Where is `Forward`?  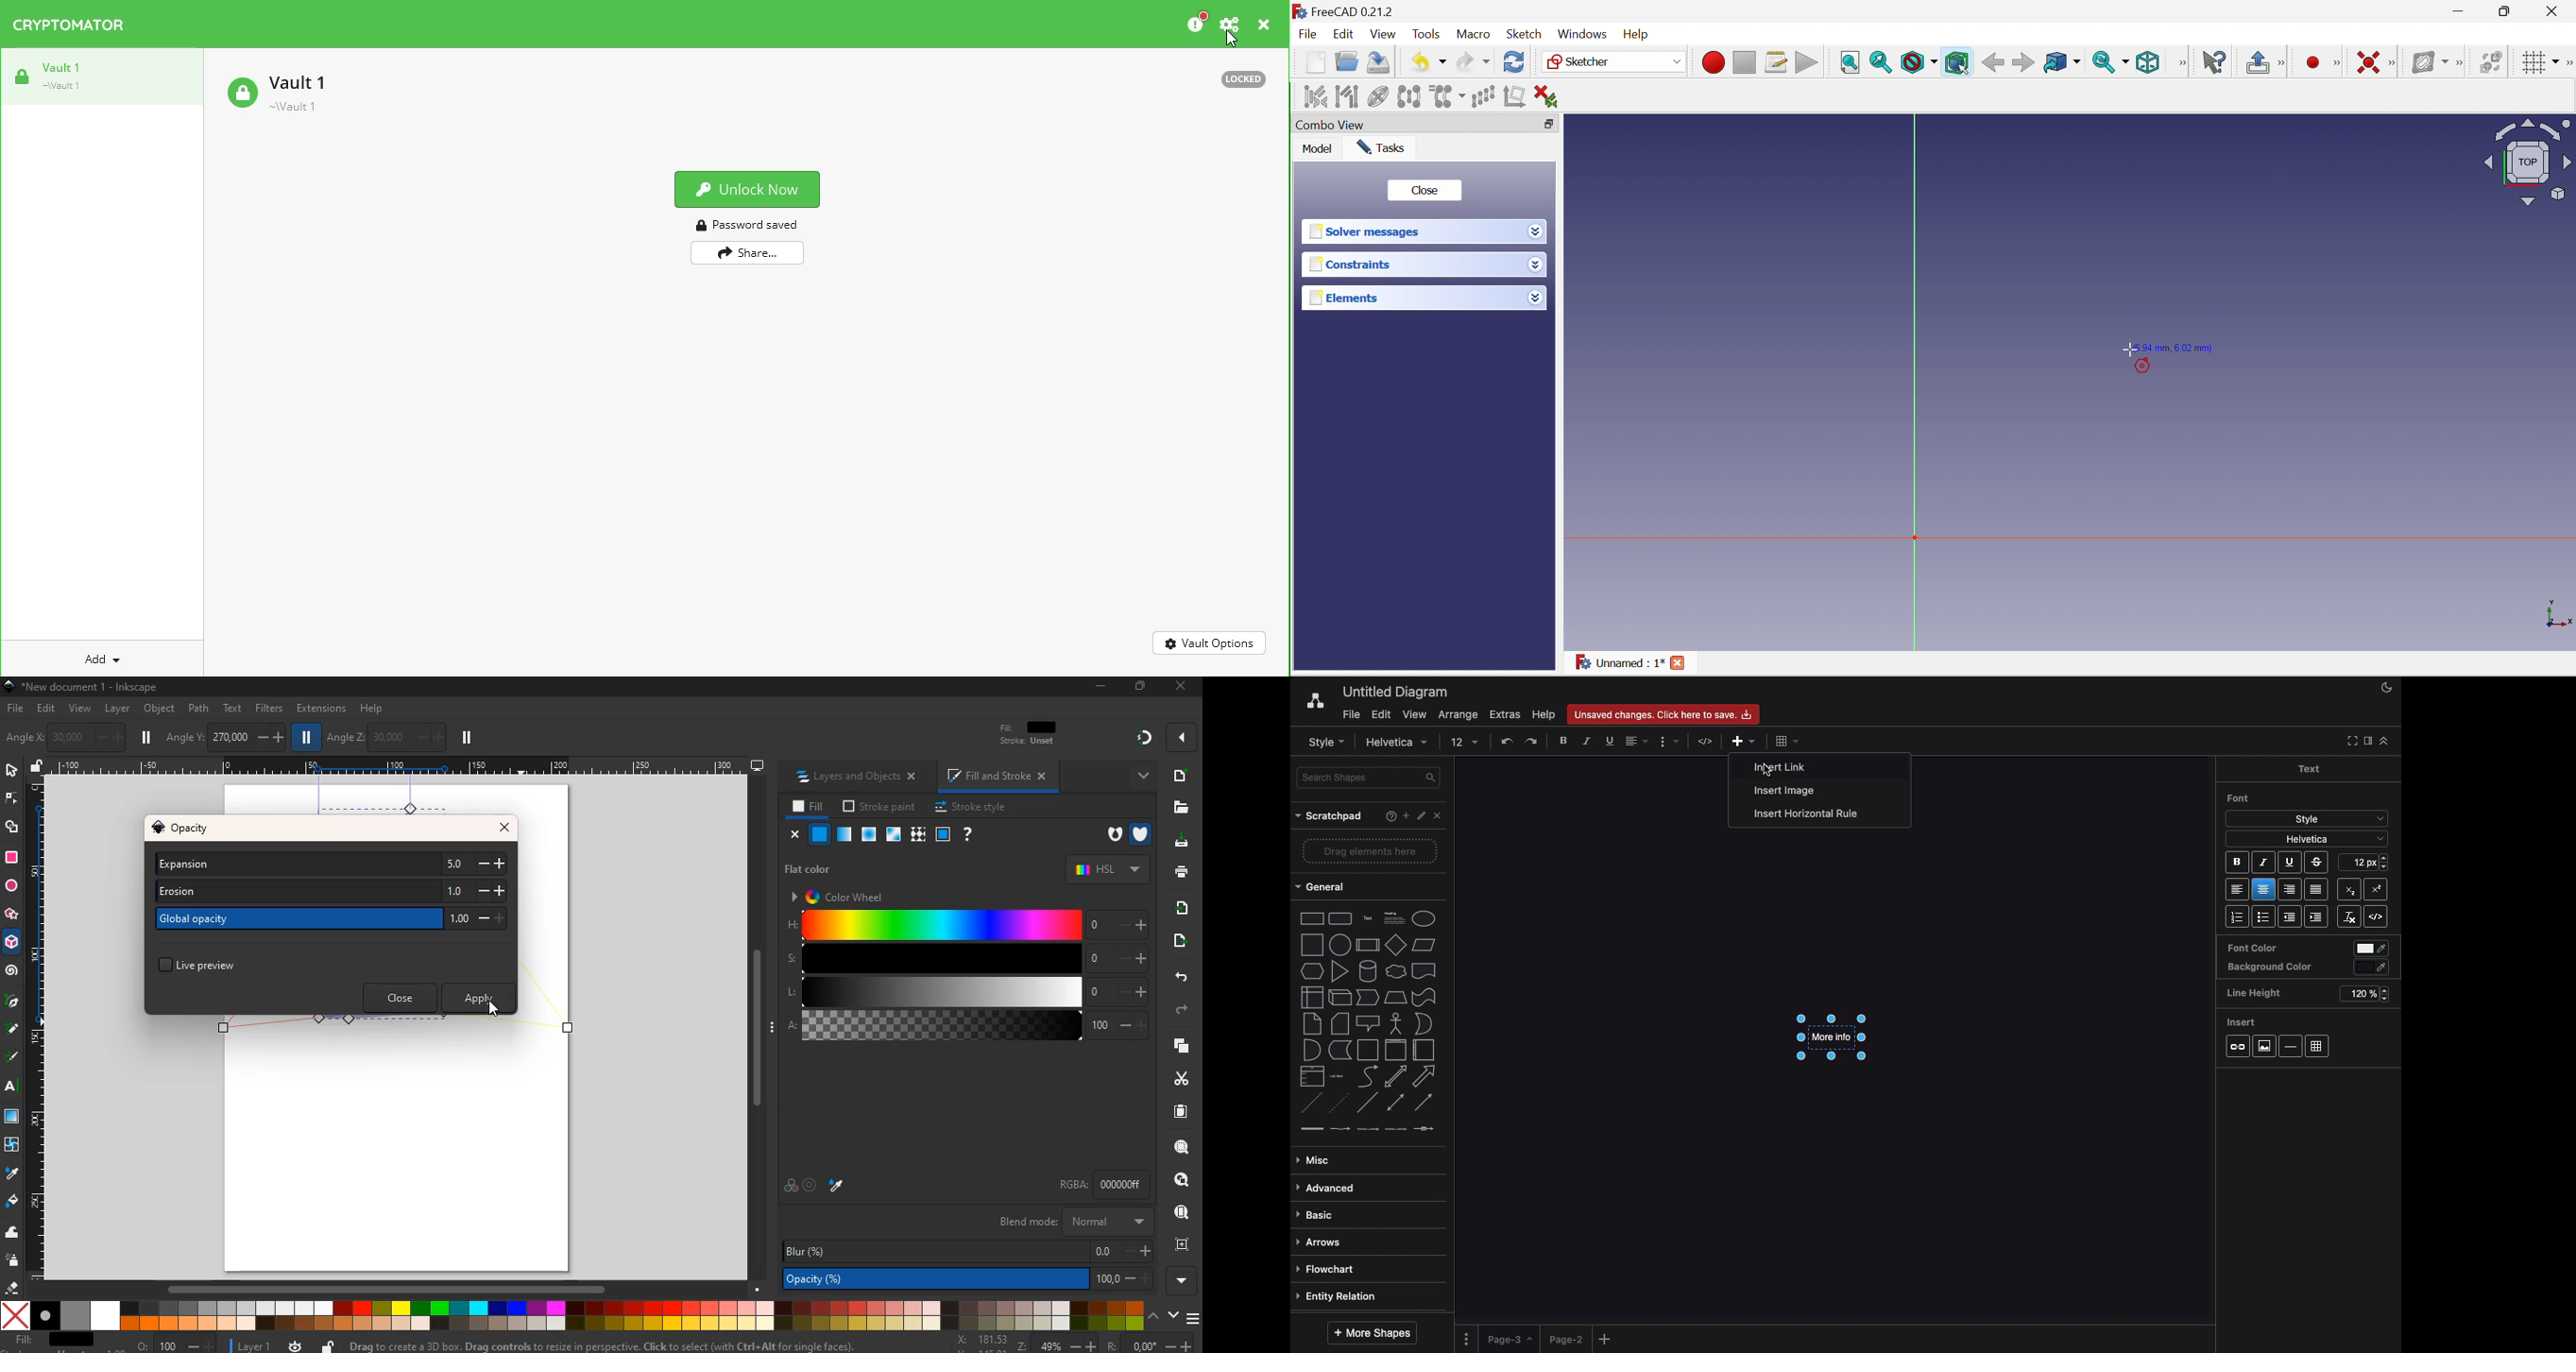
Forward is located at coordinates (2024, 63).